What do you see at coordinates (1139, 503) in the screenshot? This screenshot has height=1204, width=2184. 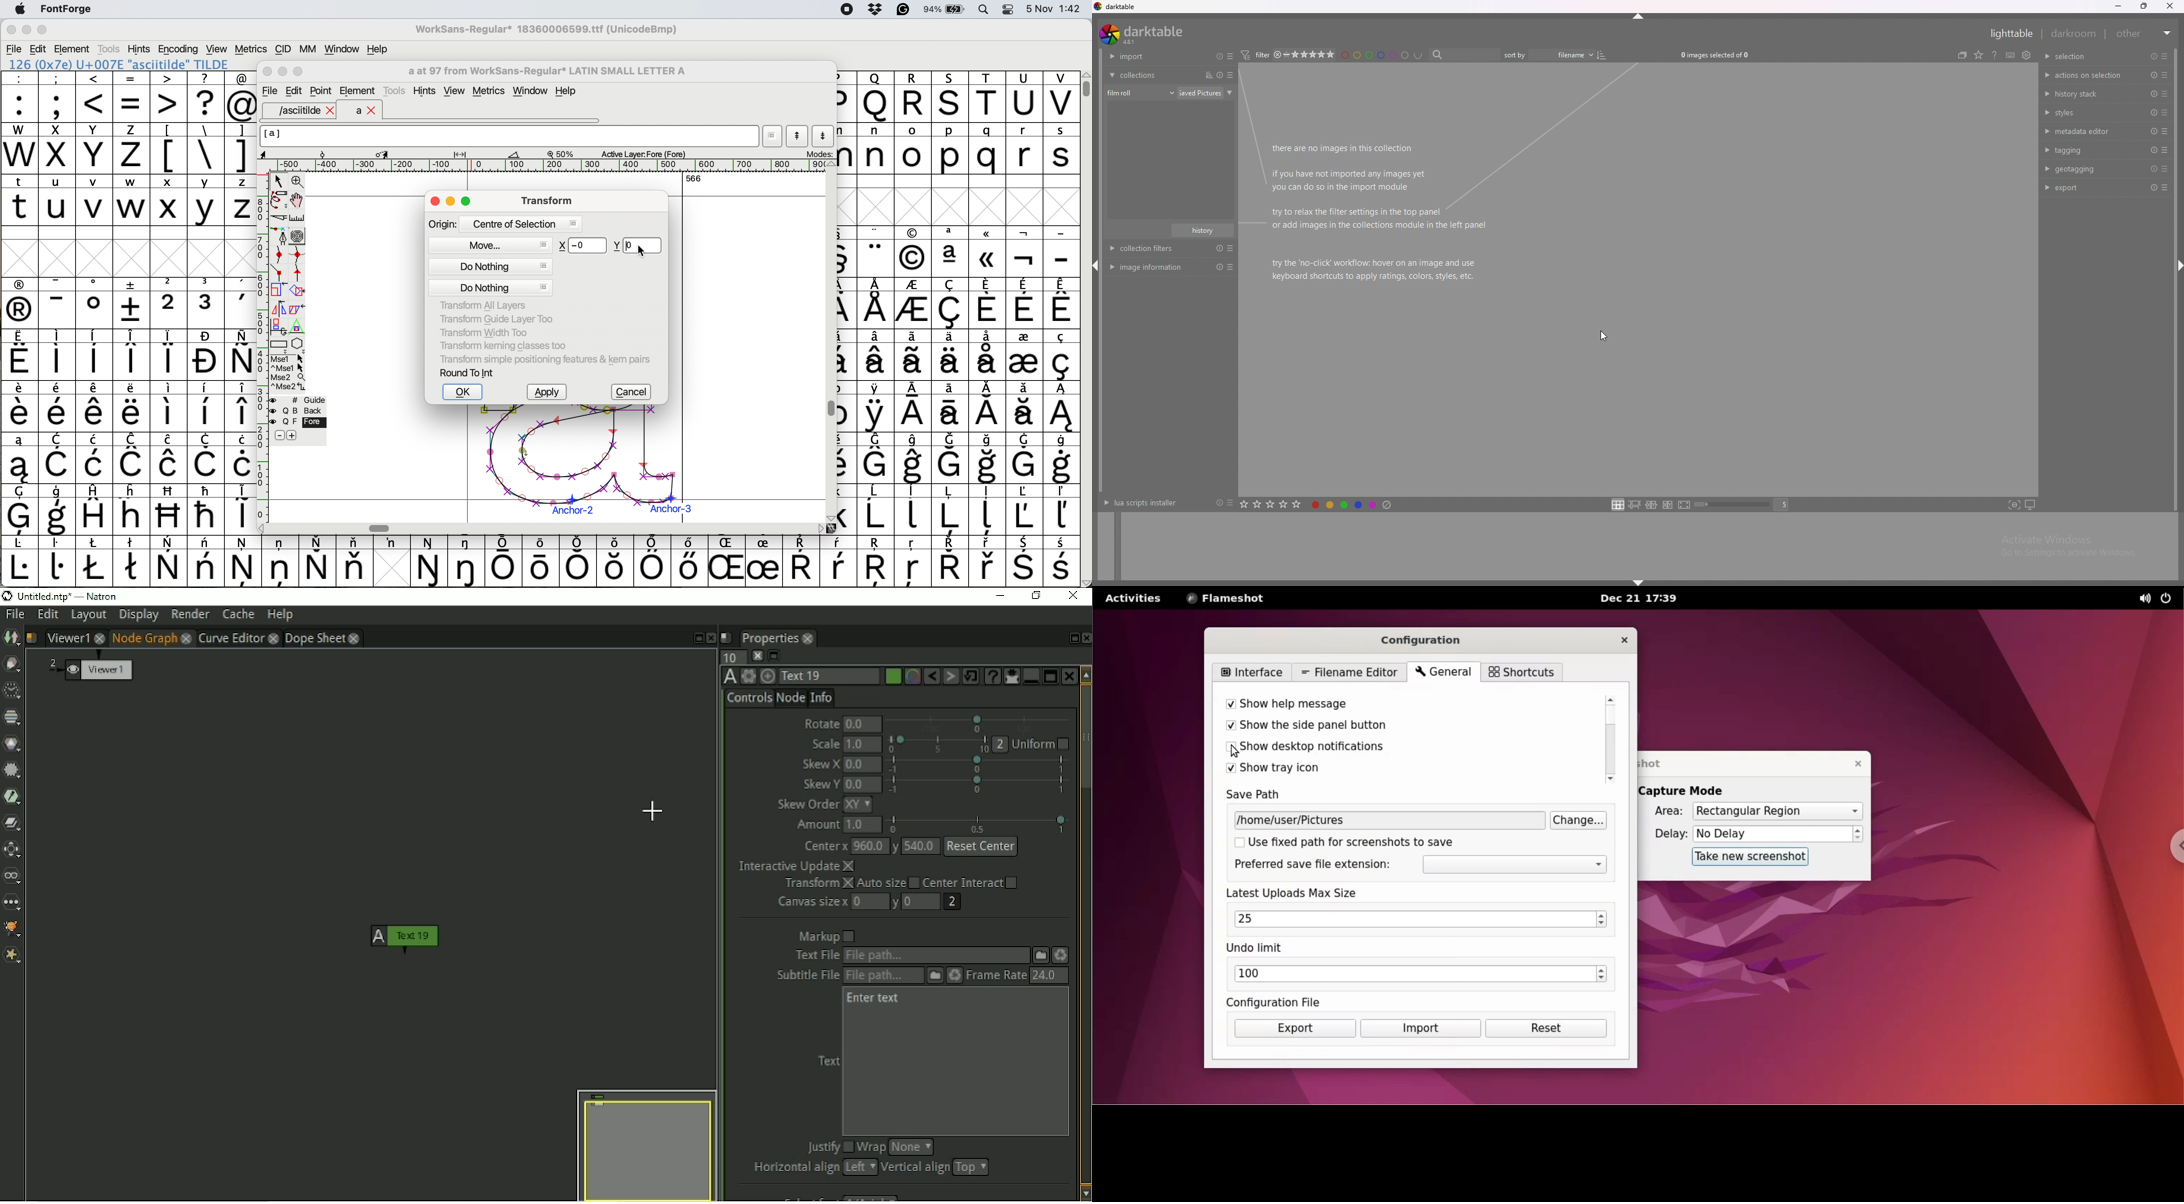 I see `lua scripts installer` at bounding box center [1139, 503].